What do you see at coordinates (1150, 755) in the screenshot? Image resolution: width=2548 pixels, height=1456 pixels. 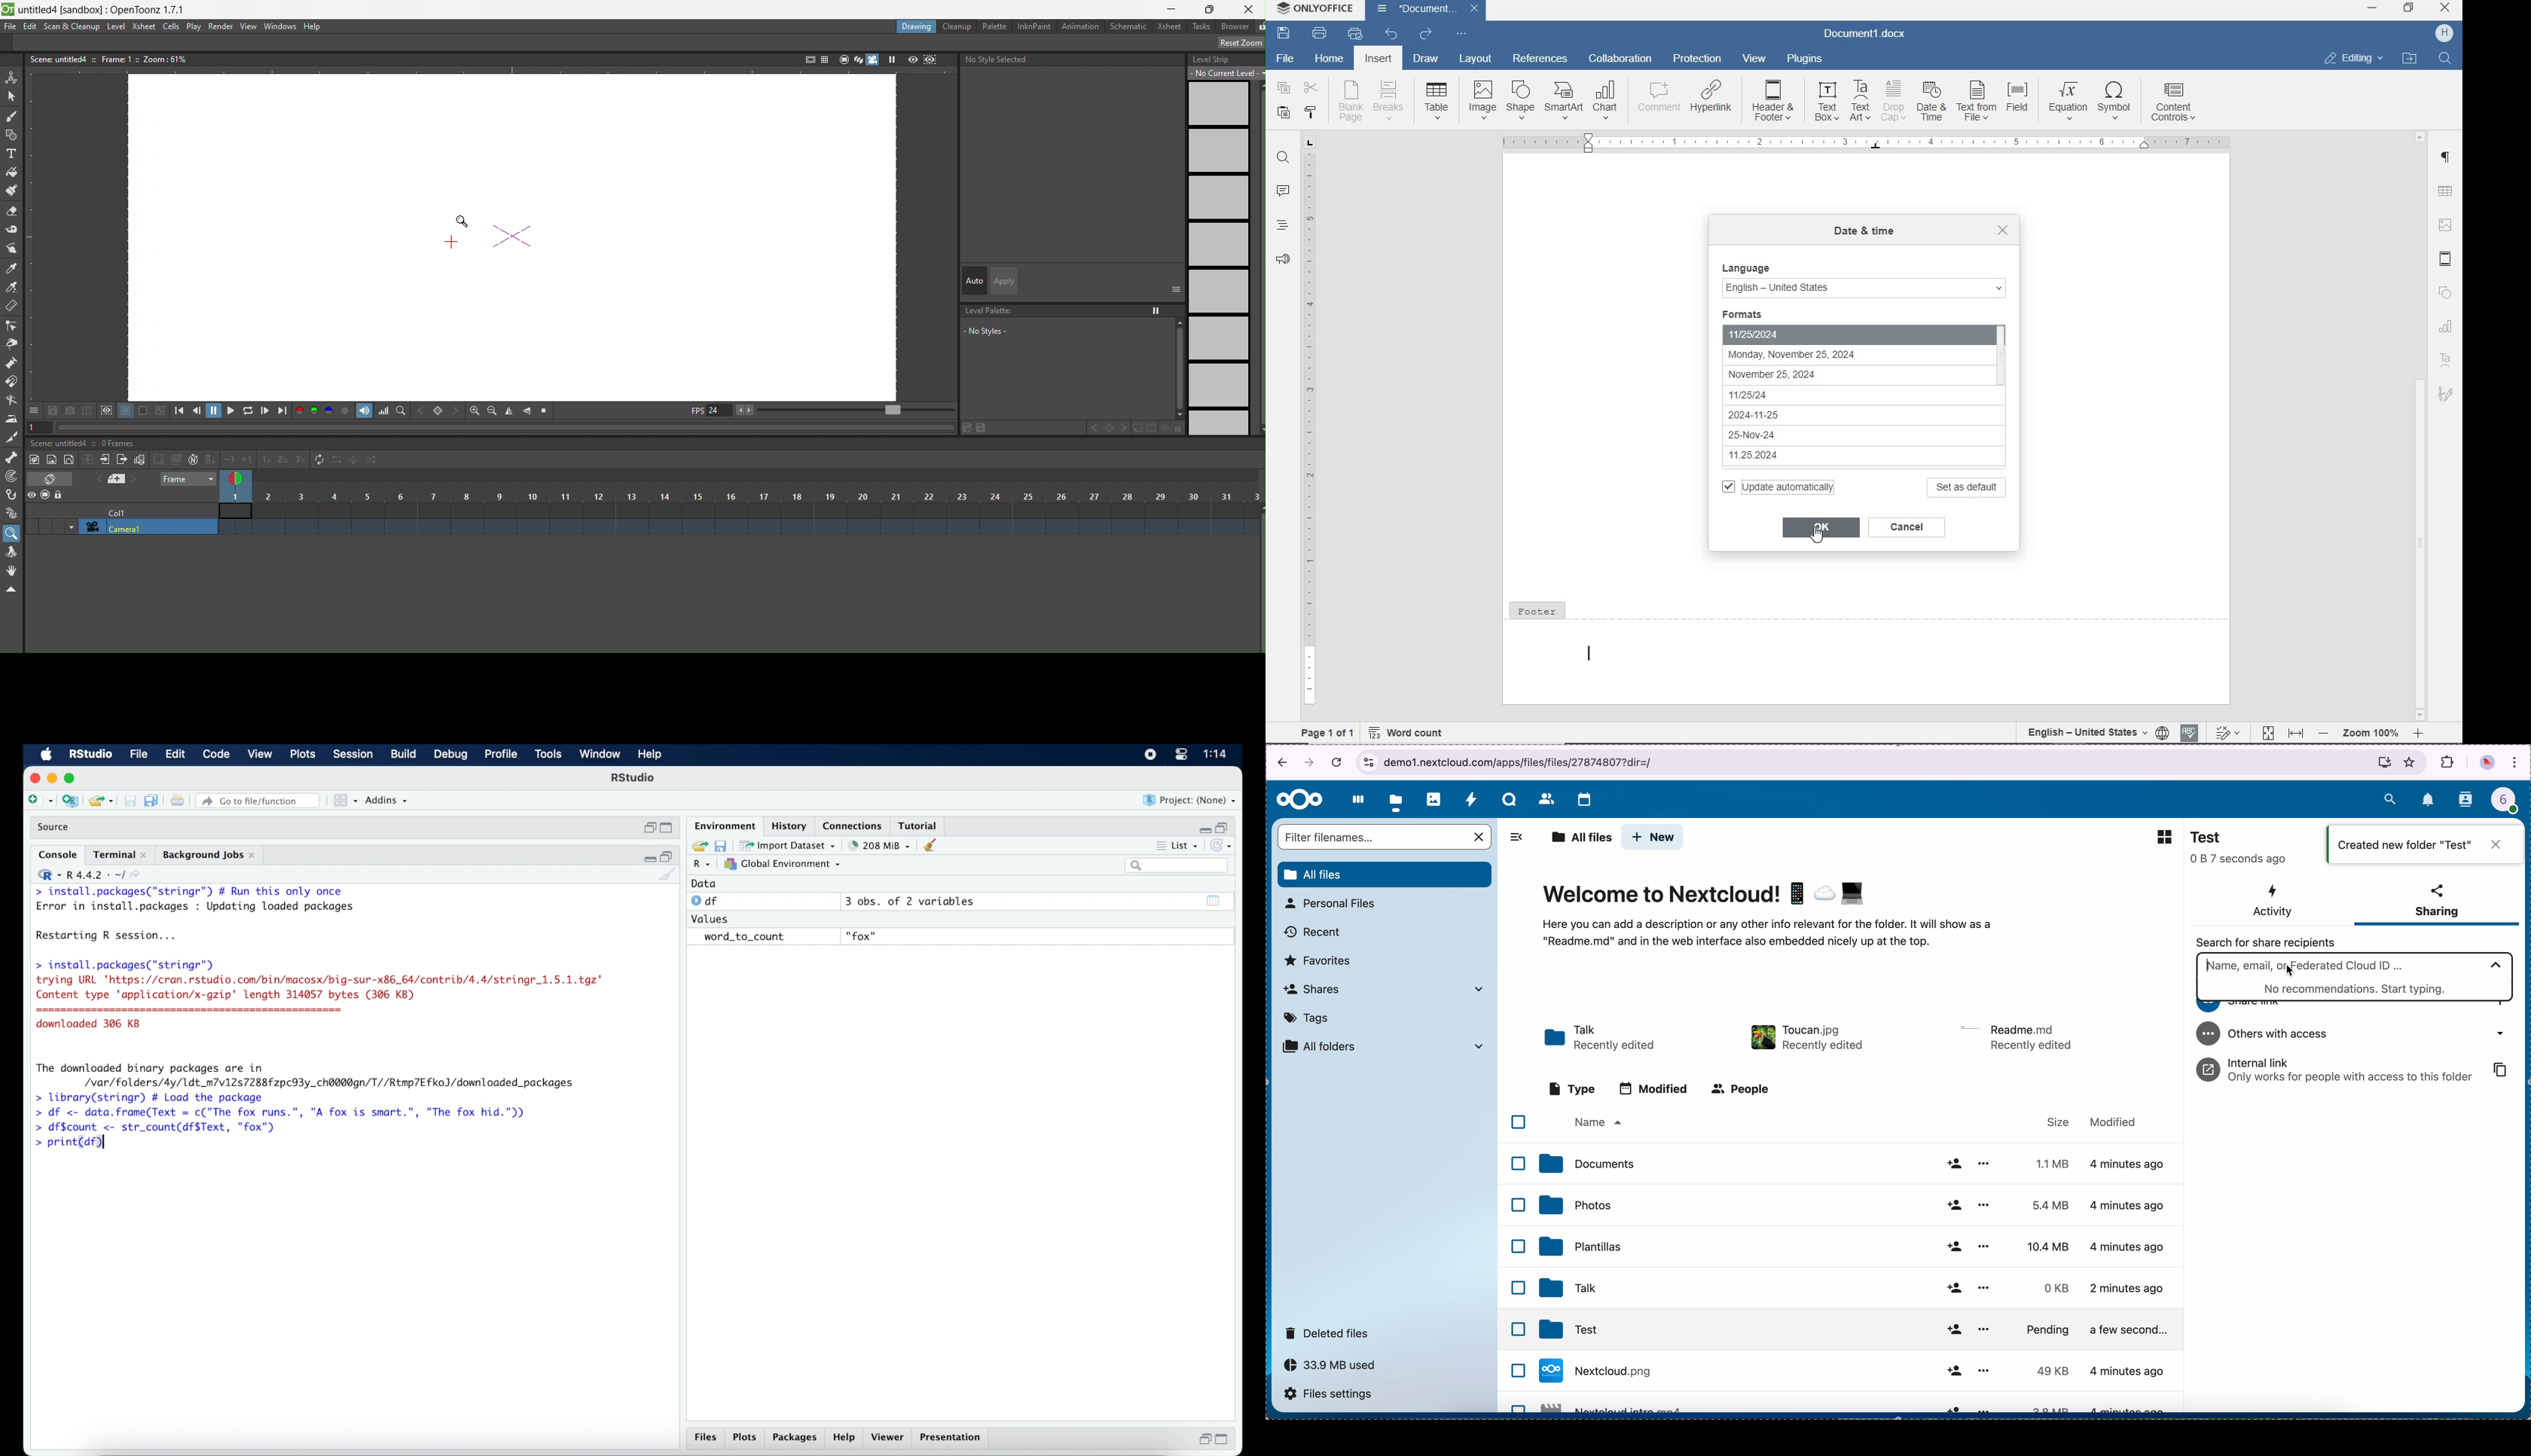 I see `screen recorder` at bounding box center [1150, 755].